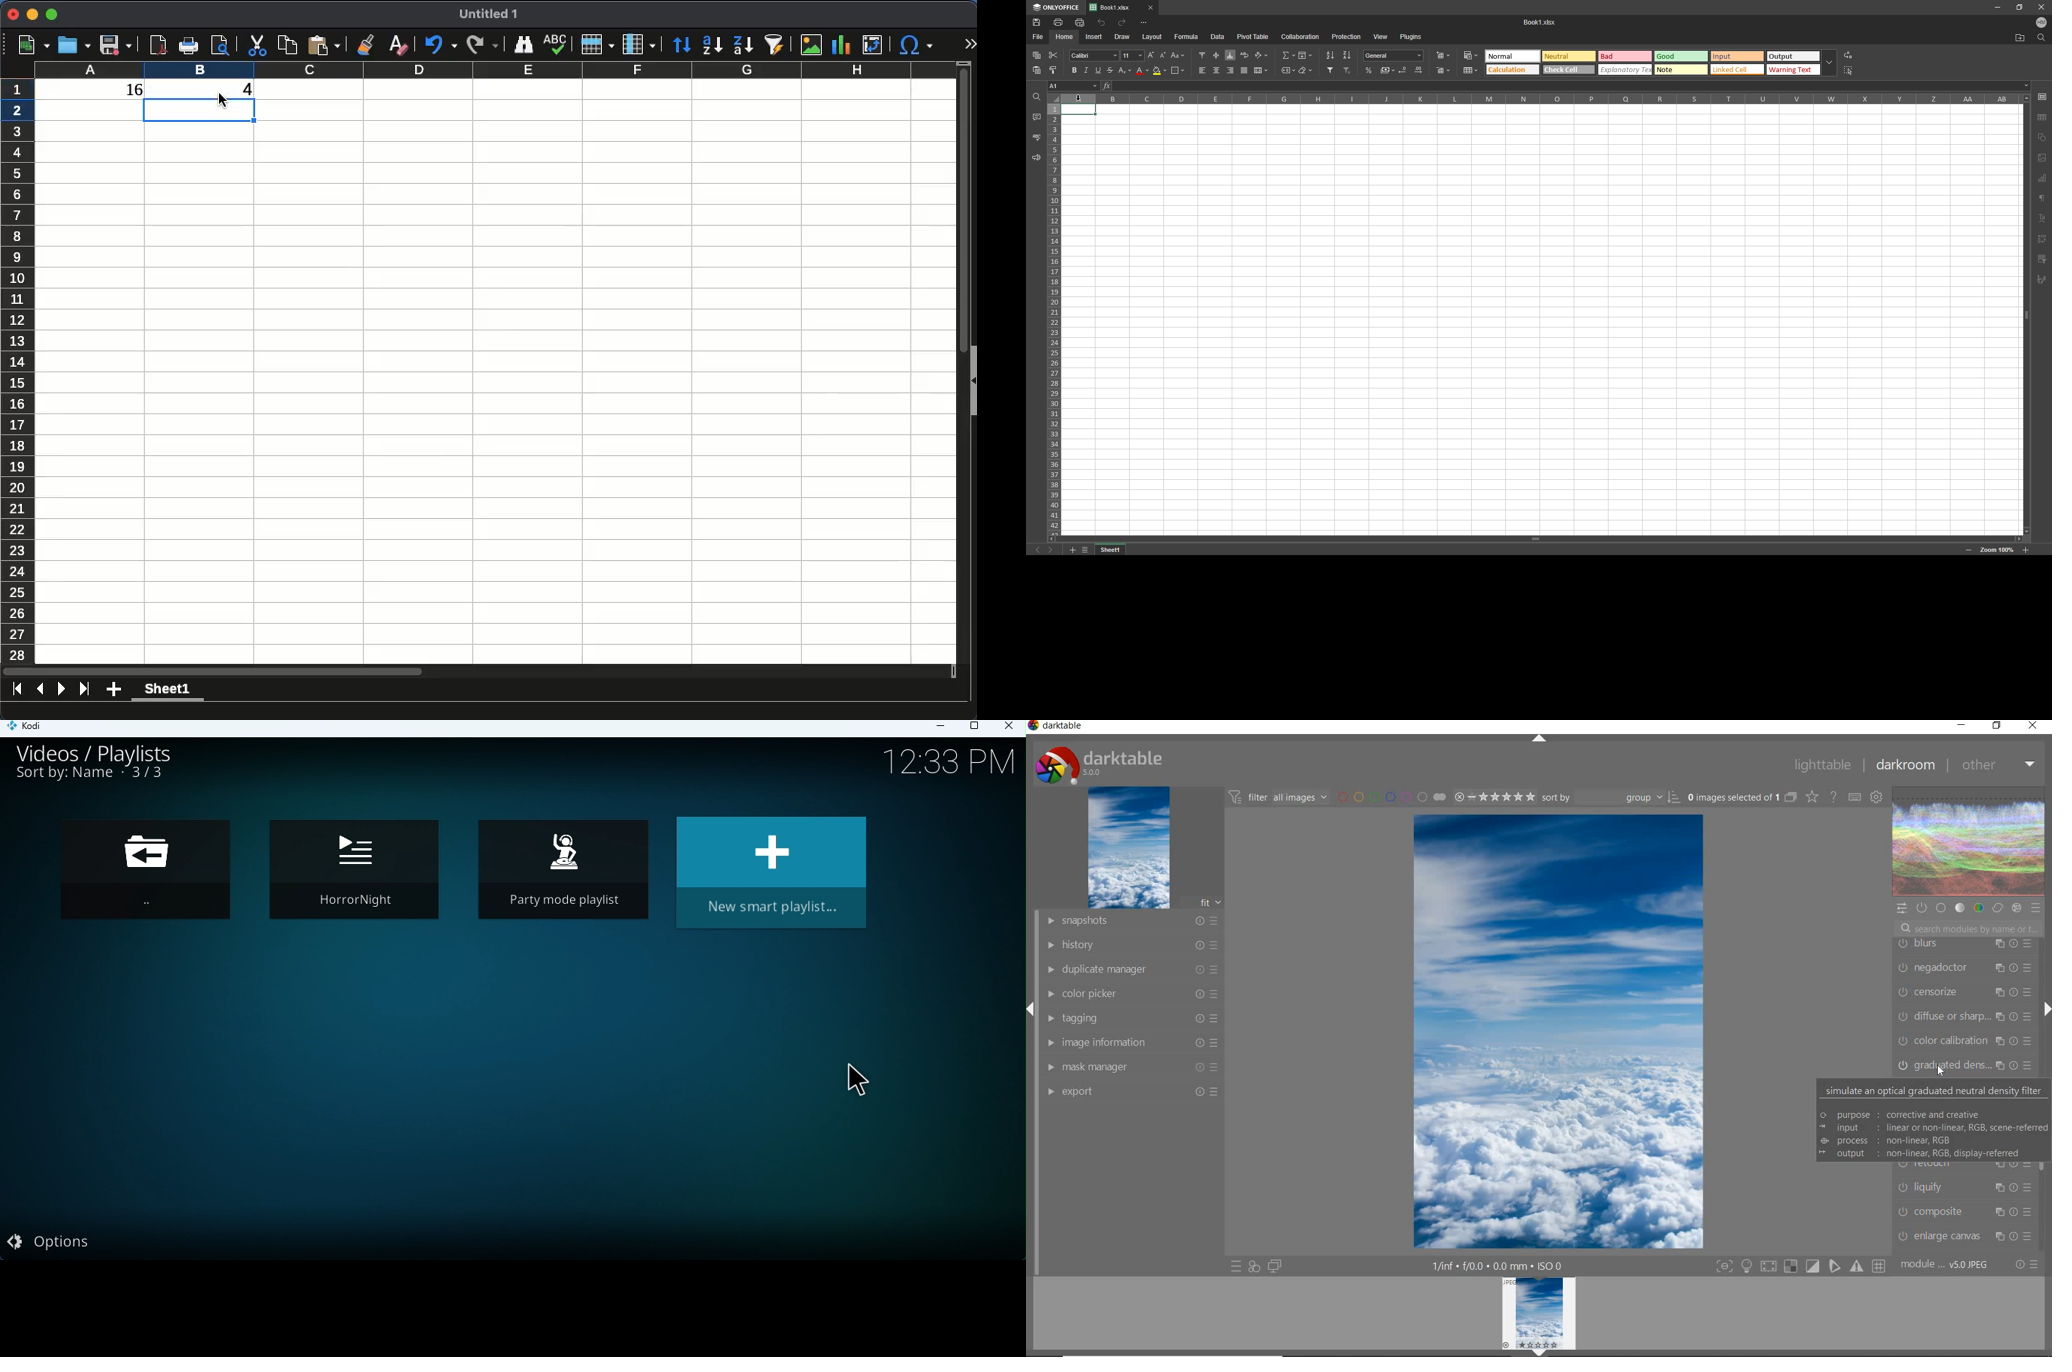 Image resolution: width=2072 pixels, height=1372 pixels. Describe the element at coordinates (2025, 550) in the screenshot. I see `zoom in` at that location.